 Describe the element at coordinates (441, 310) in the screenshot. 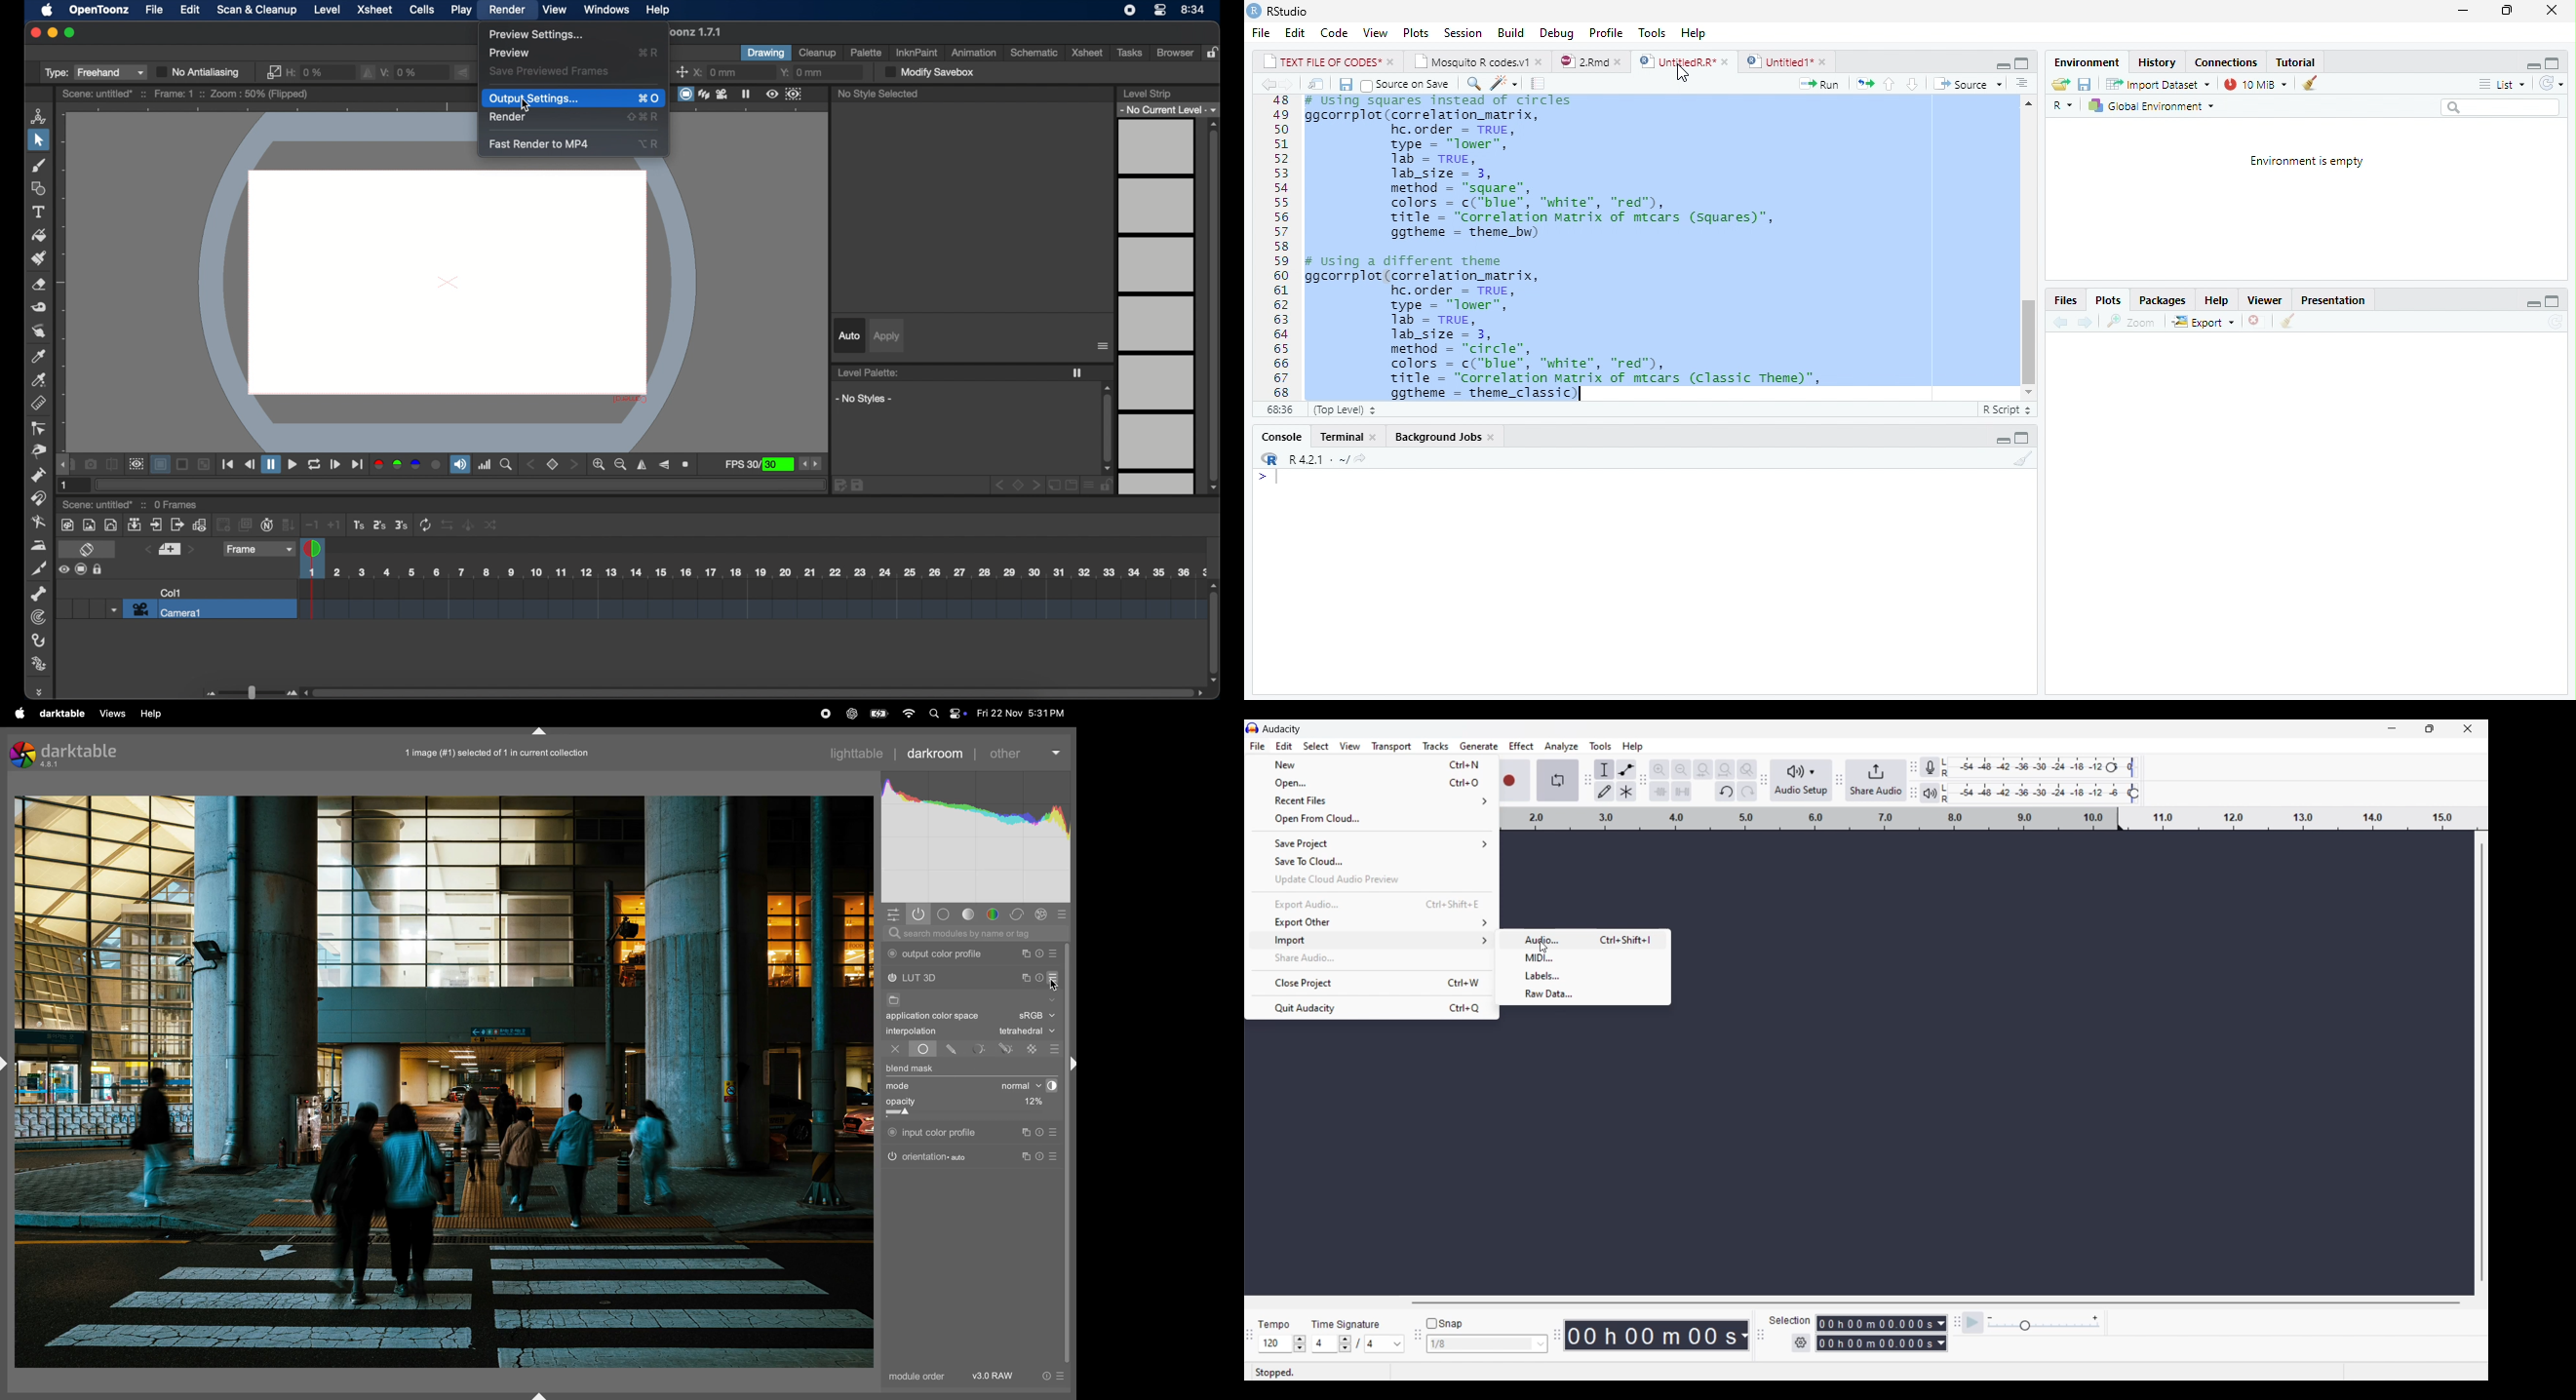

I see `canvas` at that location.